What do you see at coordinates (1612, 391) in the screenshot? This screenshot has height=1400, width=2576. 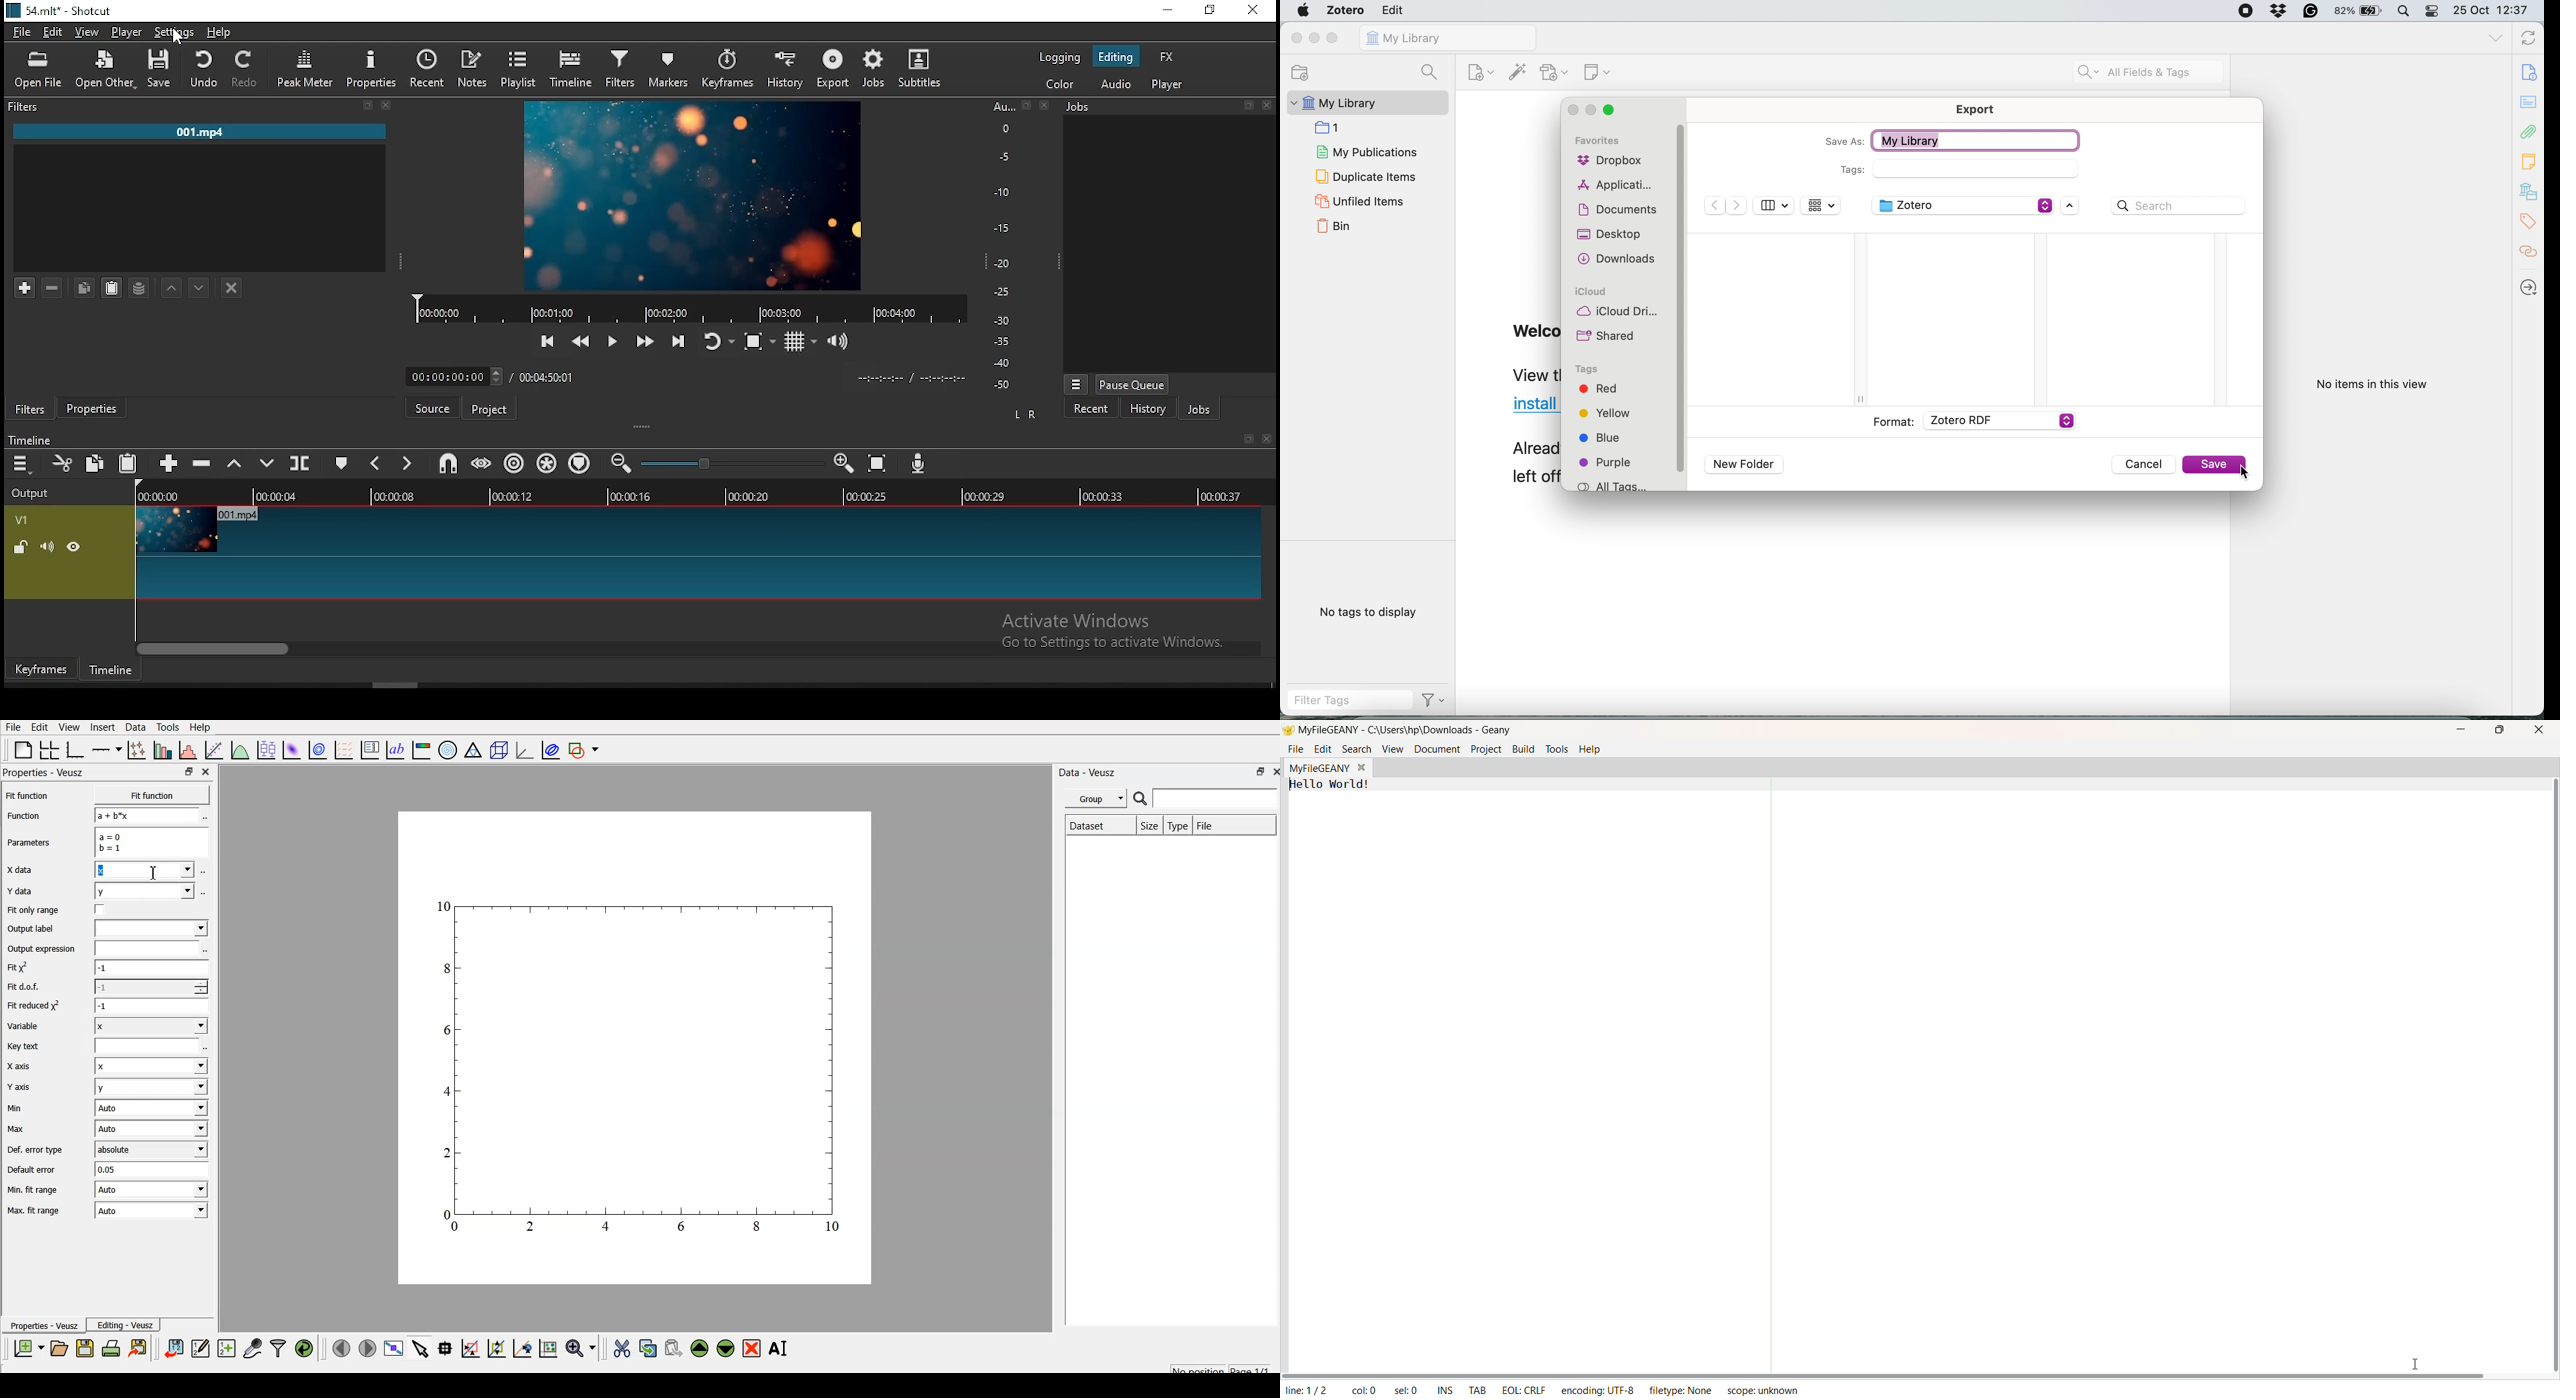 I see `Red` at bounding box center [1612, 391].